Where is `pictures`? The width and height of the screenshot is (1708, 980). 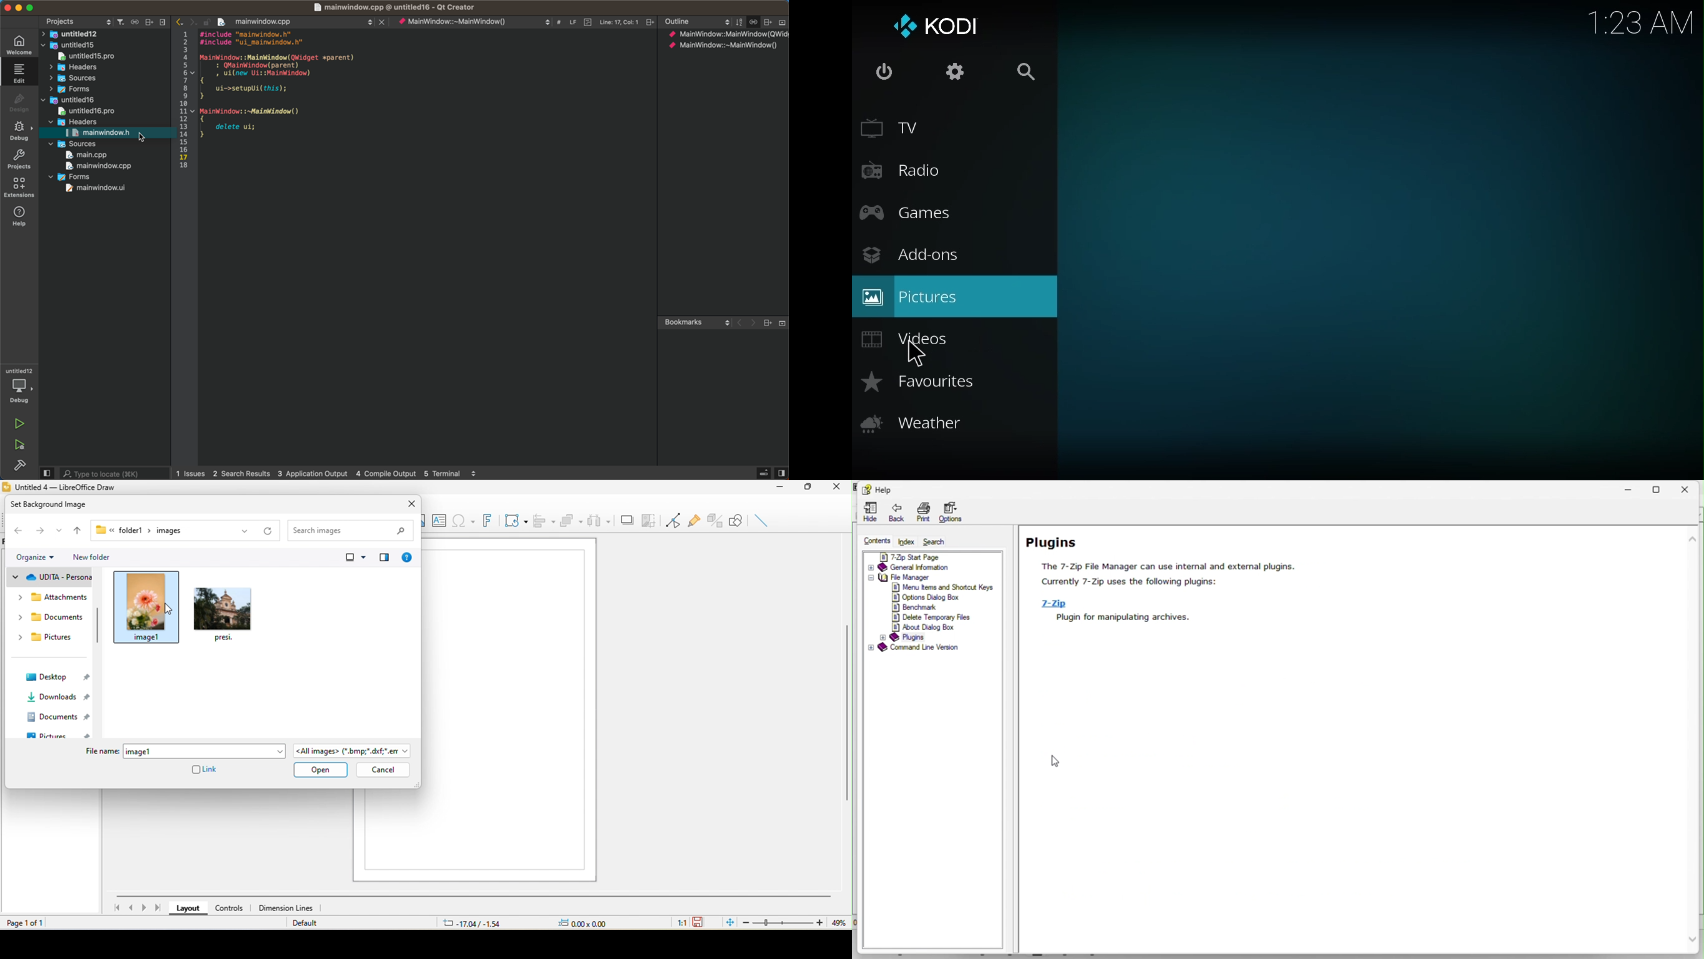 pictures is located at coordinates (907, 296).